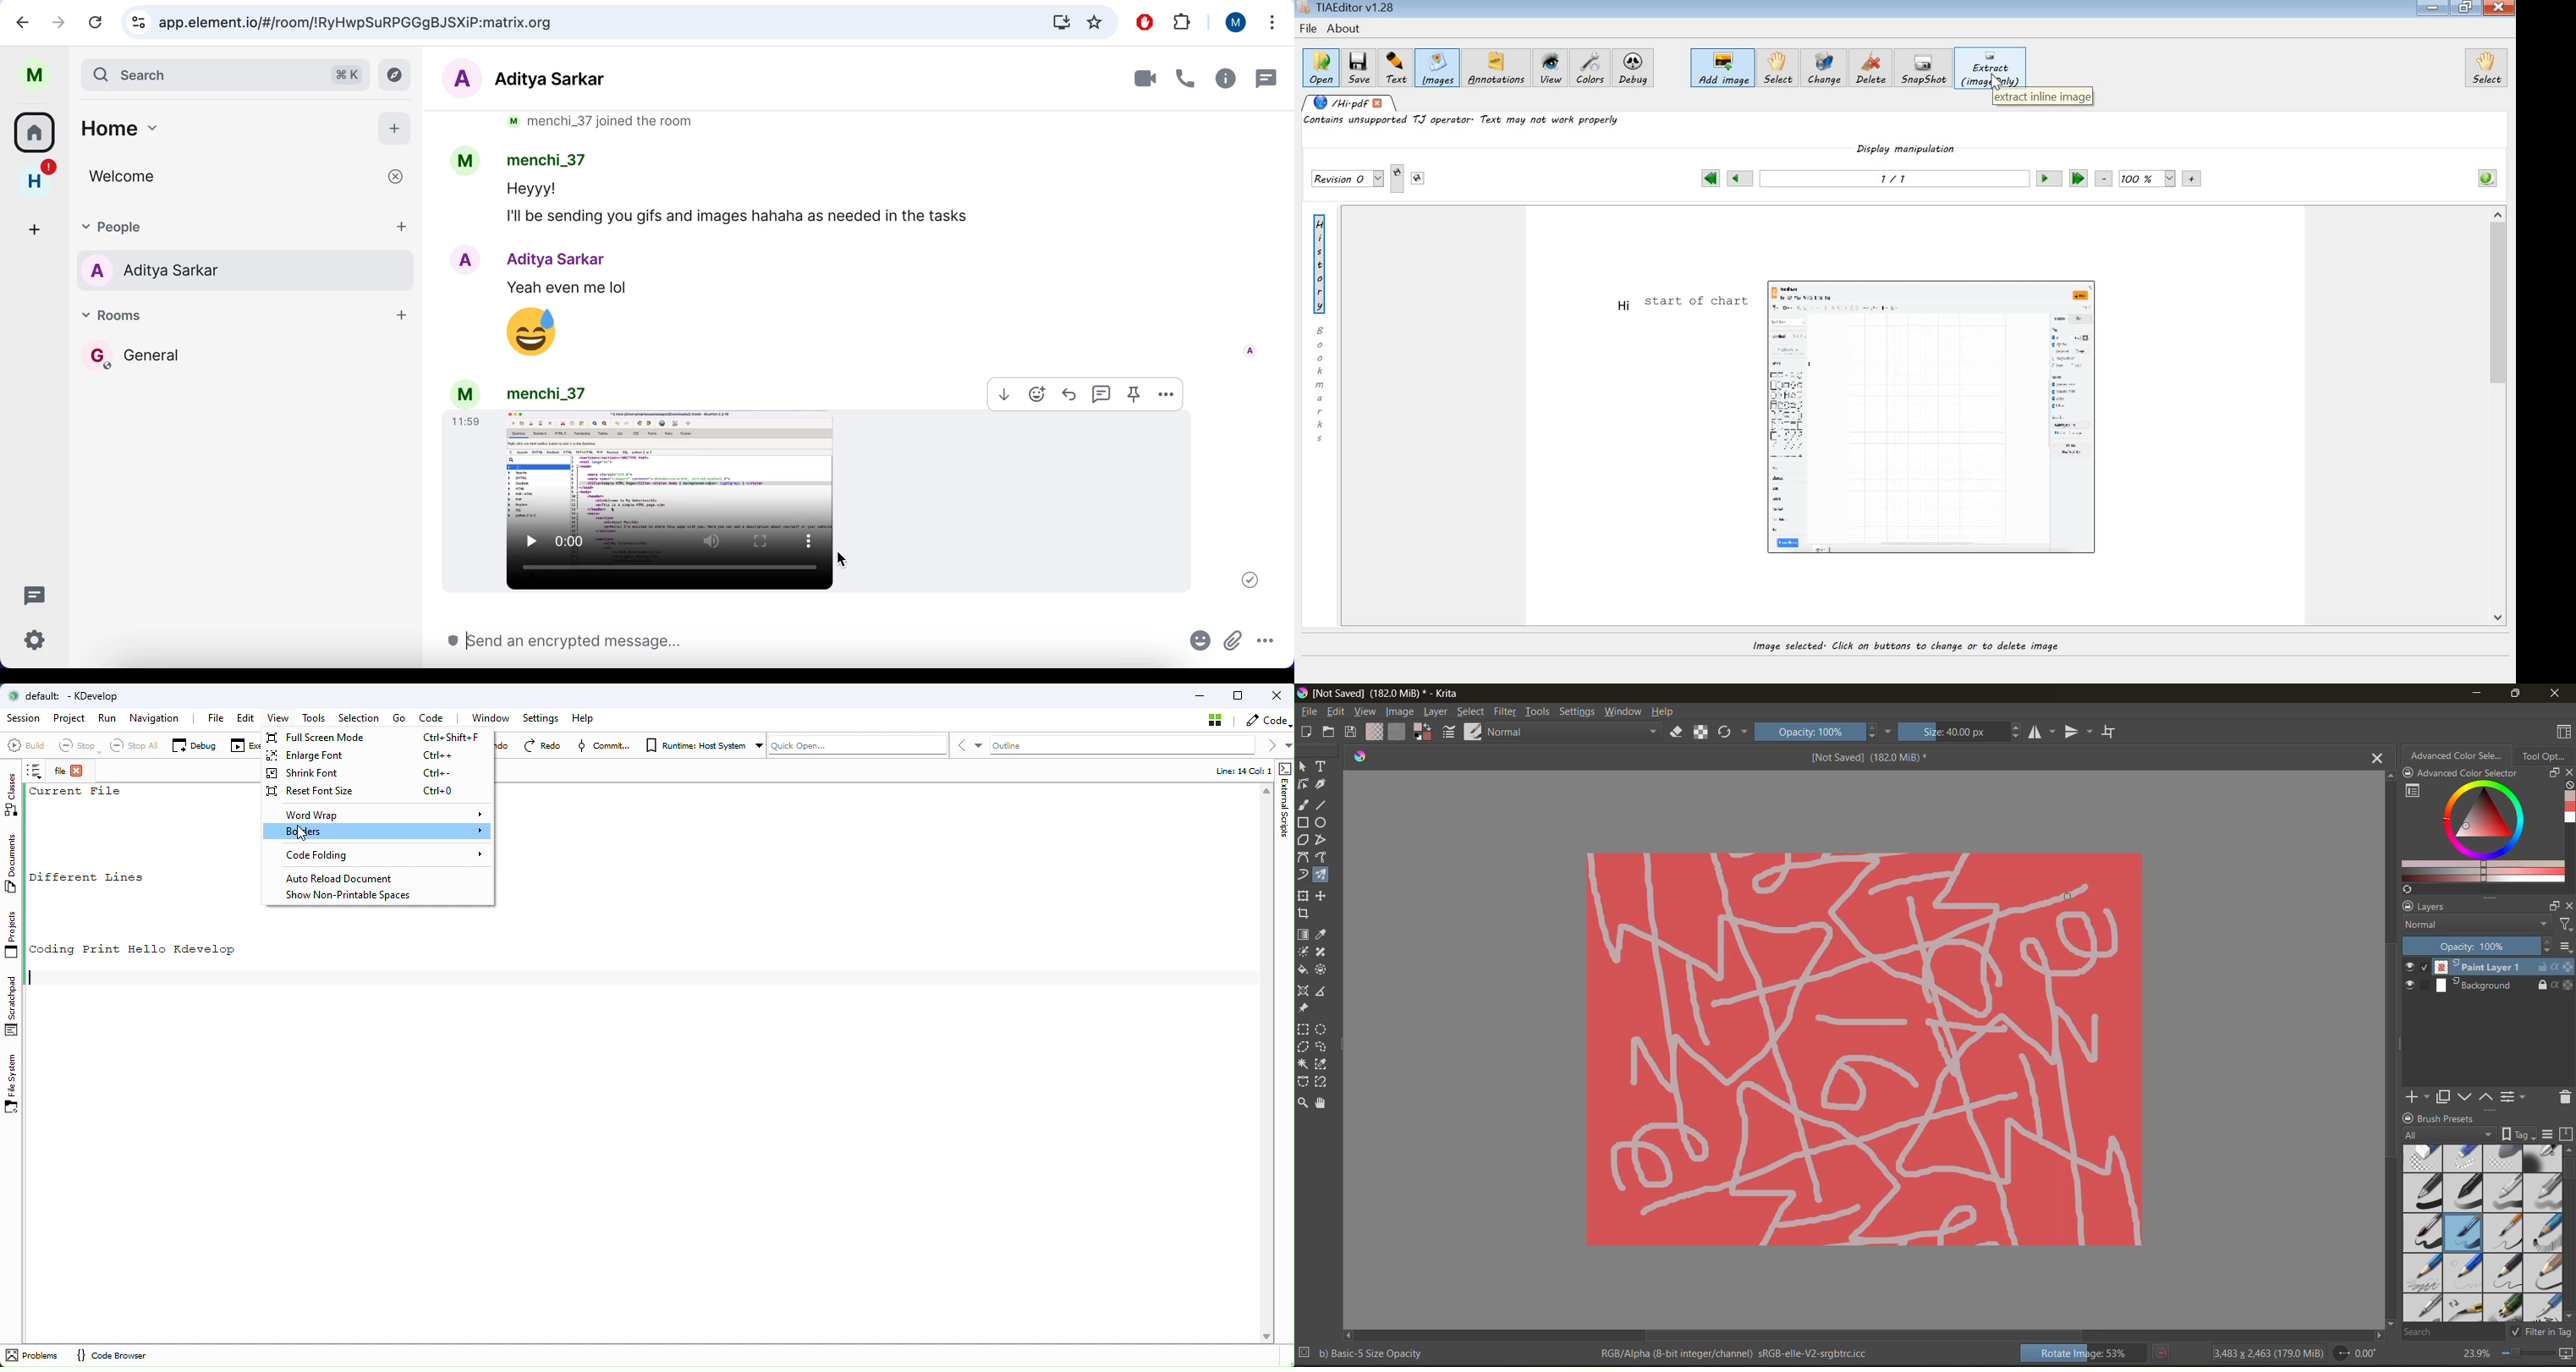  What do you see at coordinates (1965, 731) in the screenshot?
I see `size` at bounding box center [1965, 731].